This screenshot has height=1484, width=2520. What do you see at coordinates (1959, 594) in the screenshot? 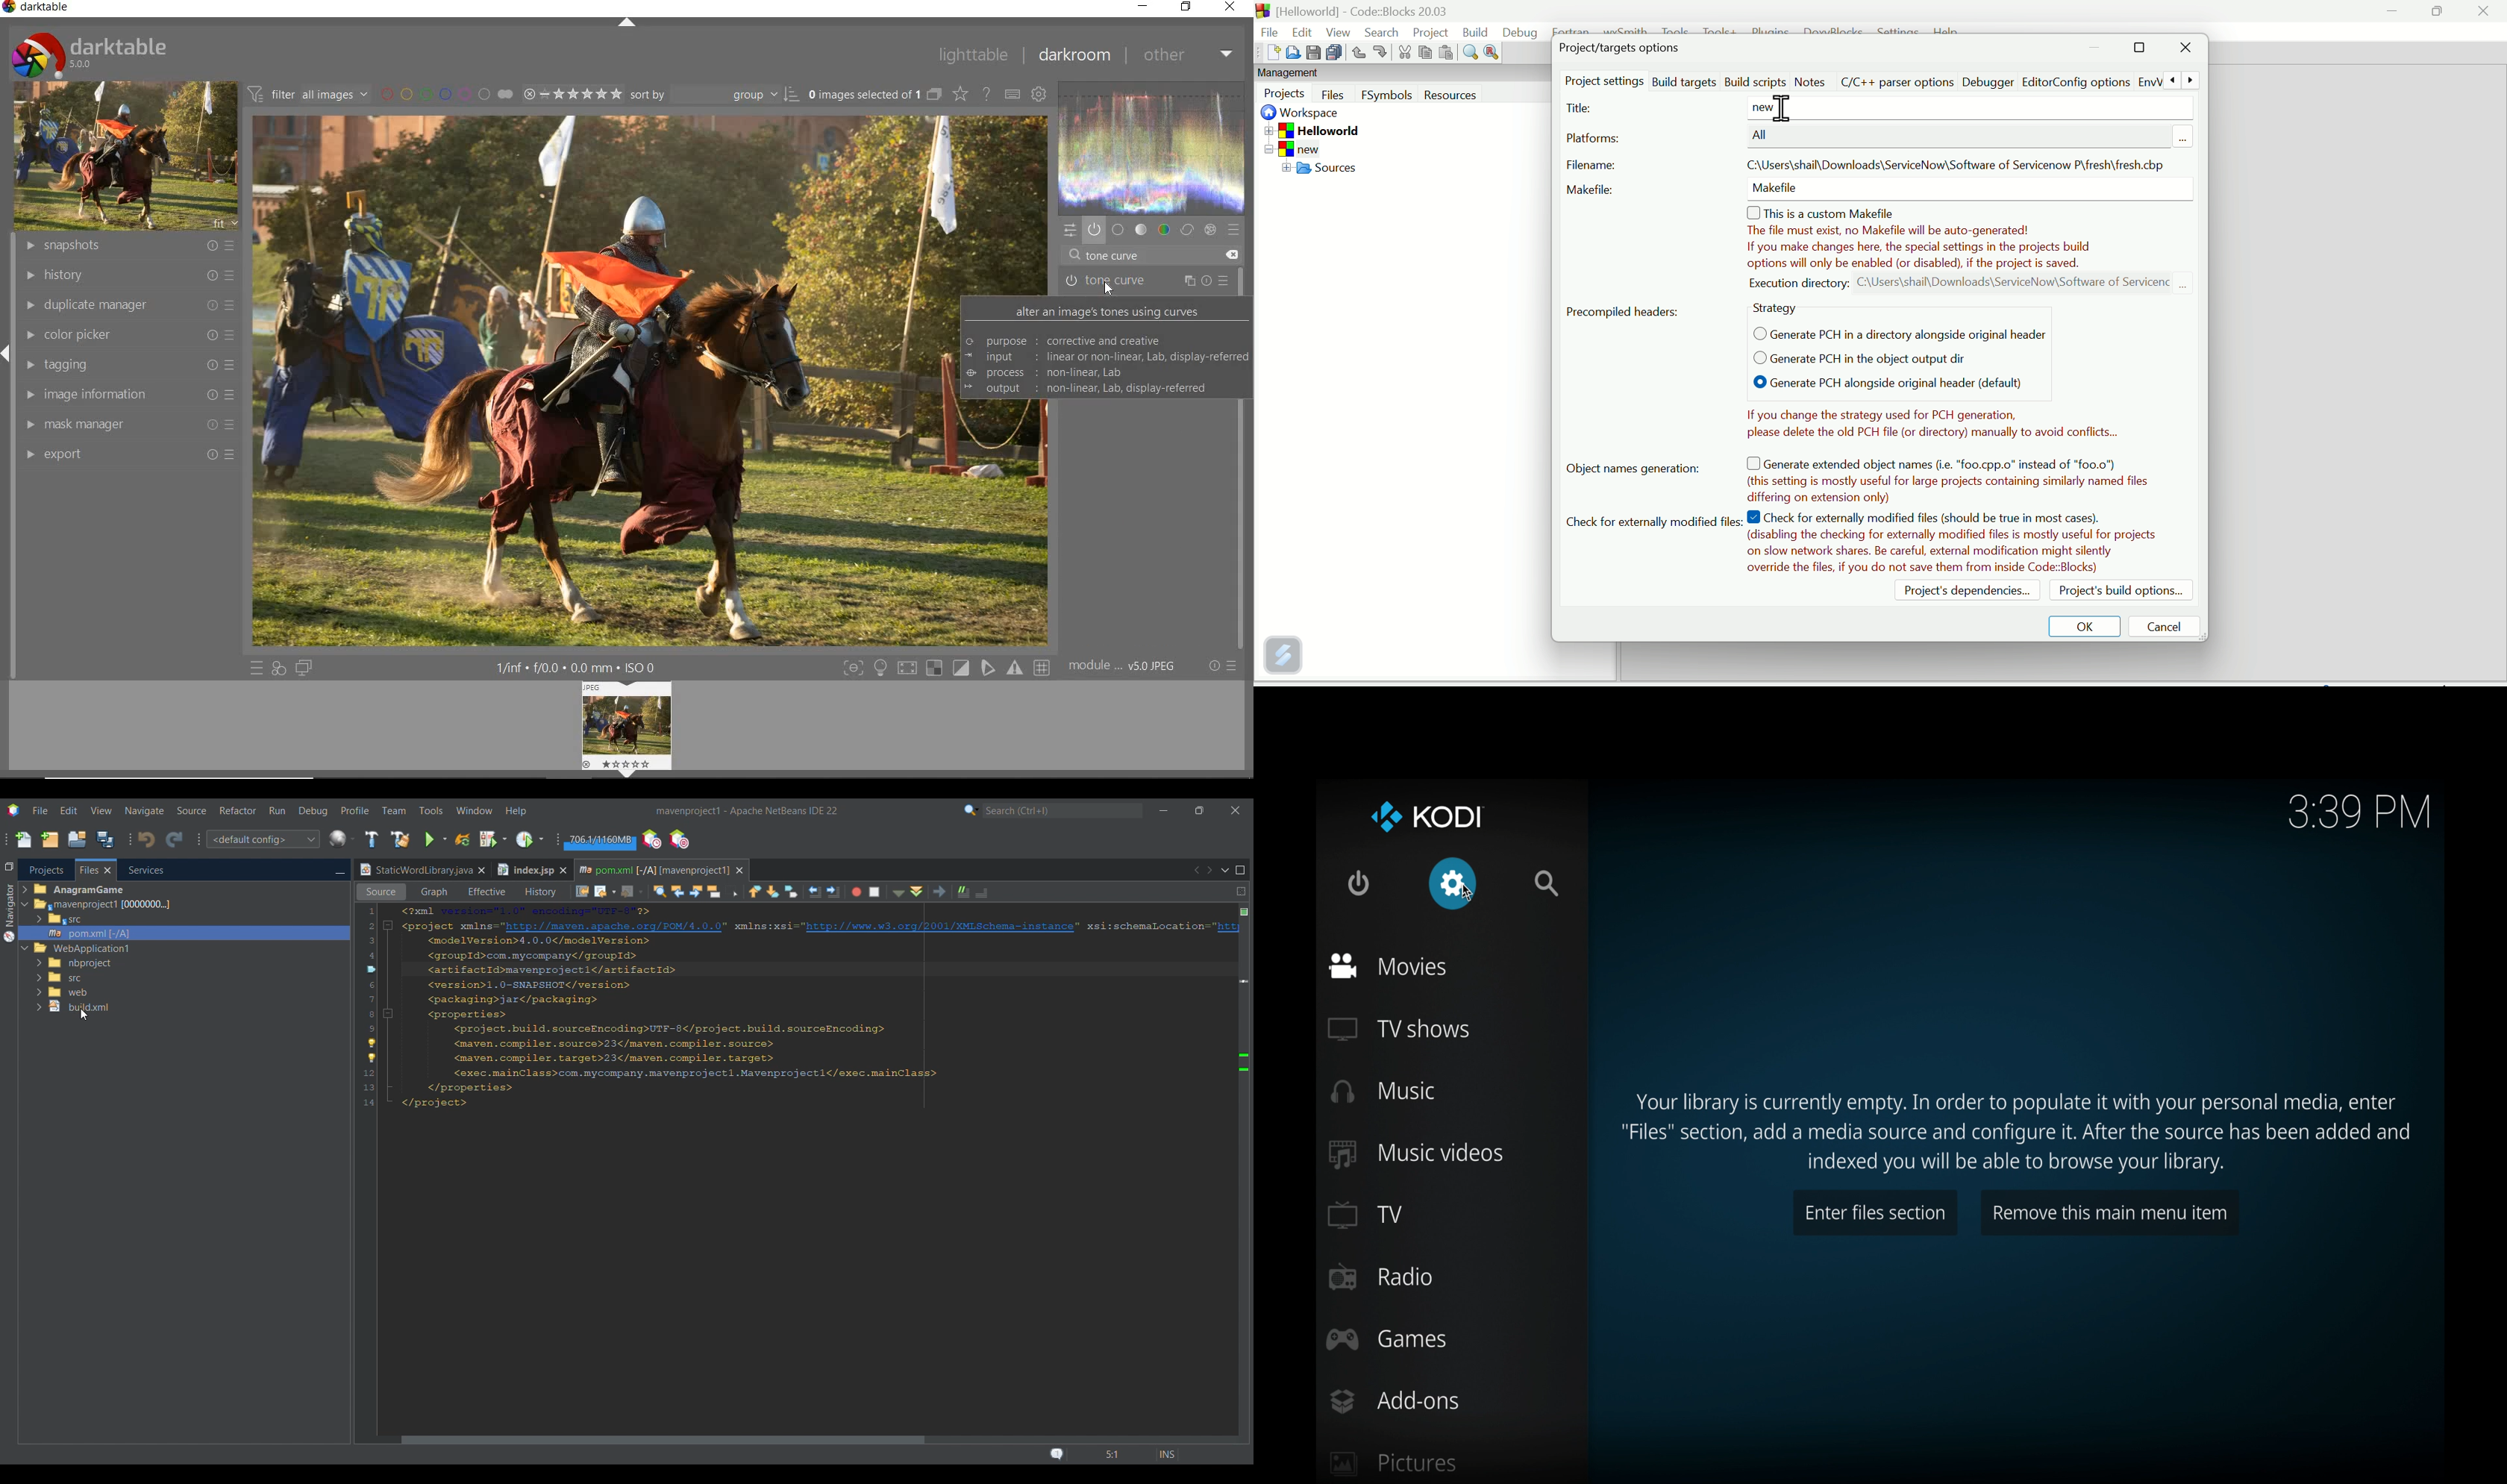
I see `Project dependencies` at bounding box center [1959, 594].